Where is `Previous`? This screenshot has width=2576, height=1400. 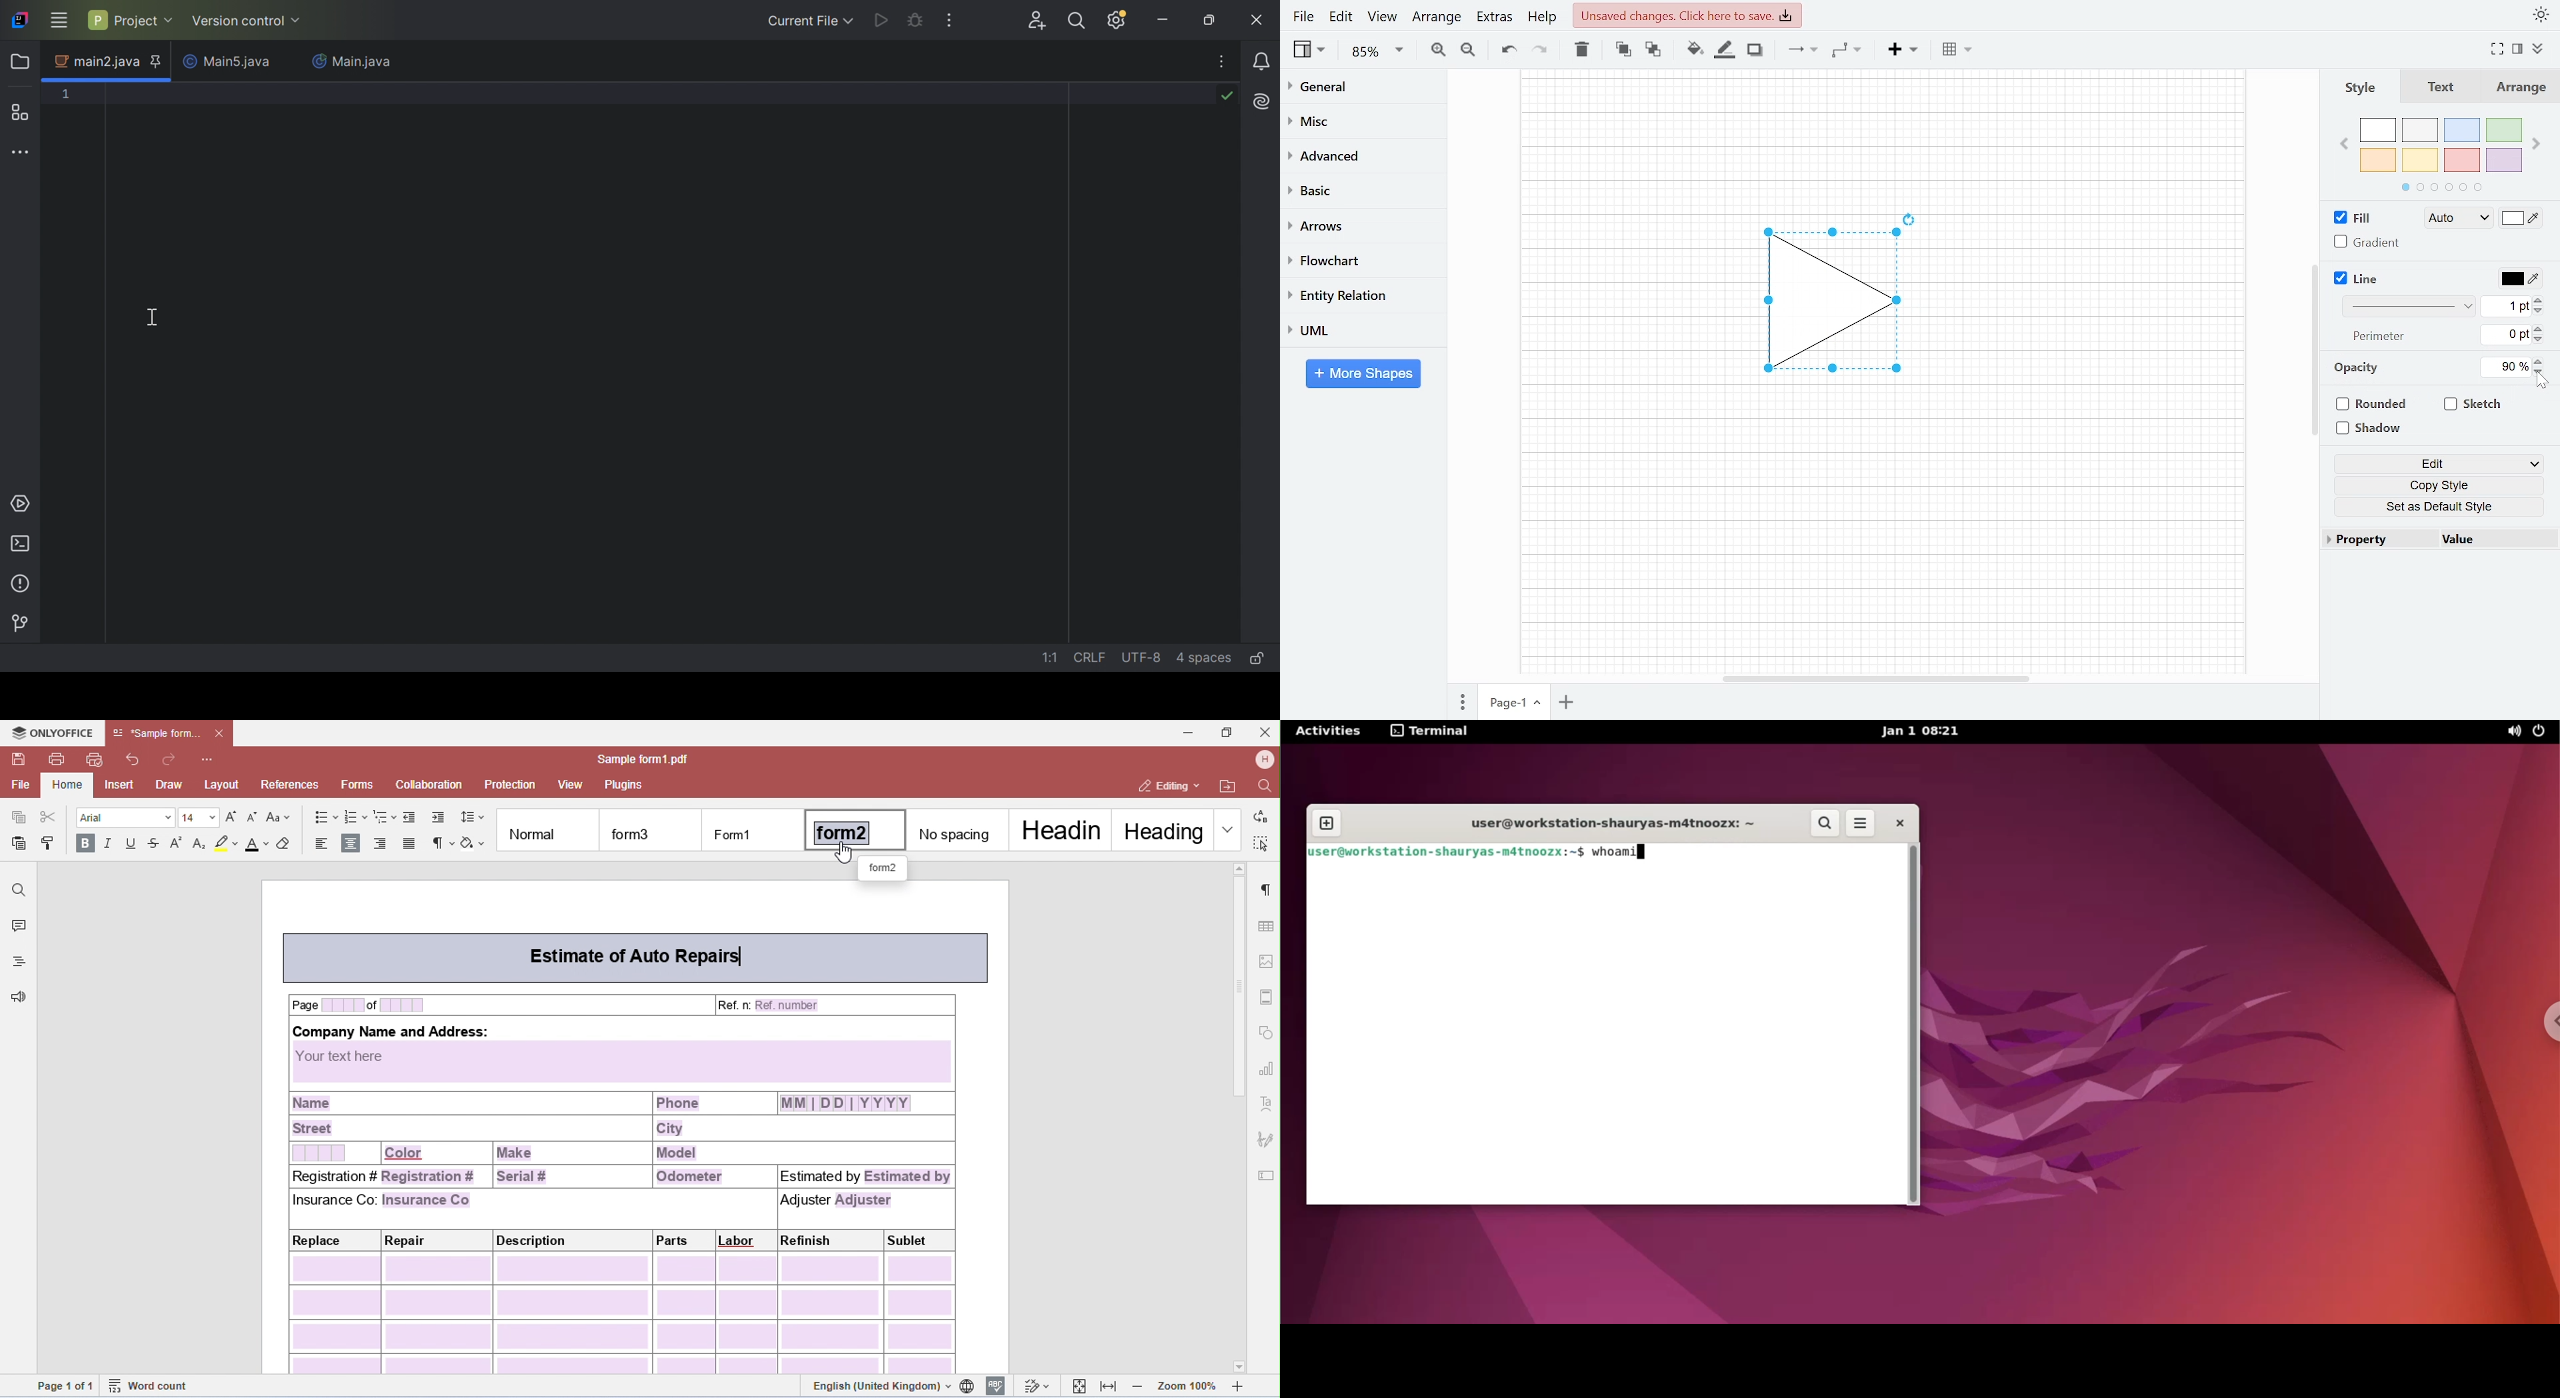 Previous is located at coordinates (2343, 142).